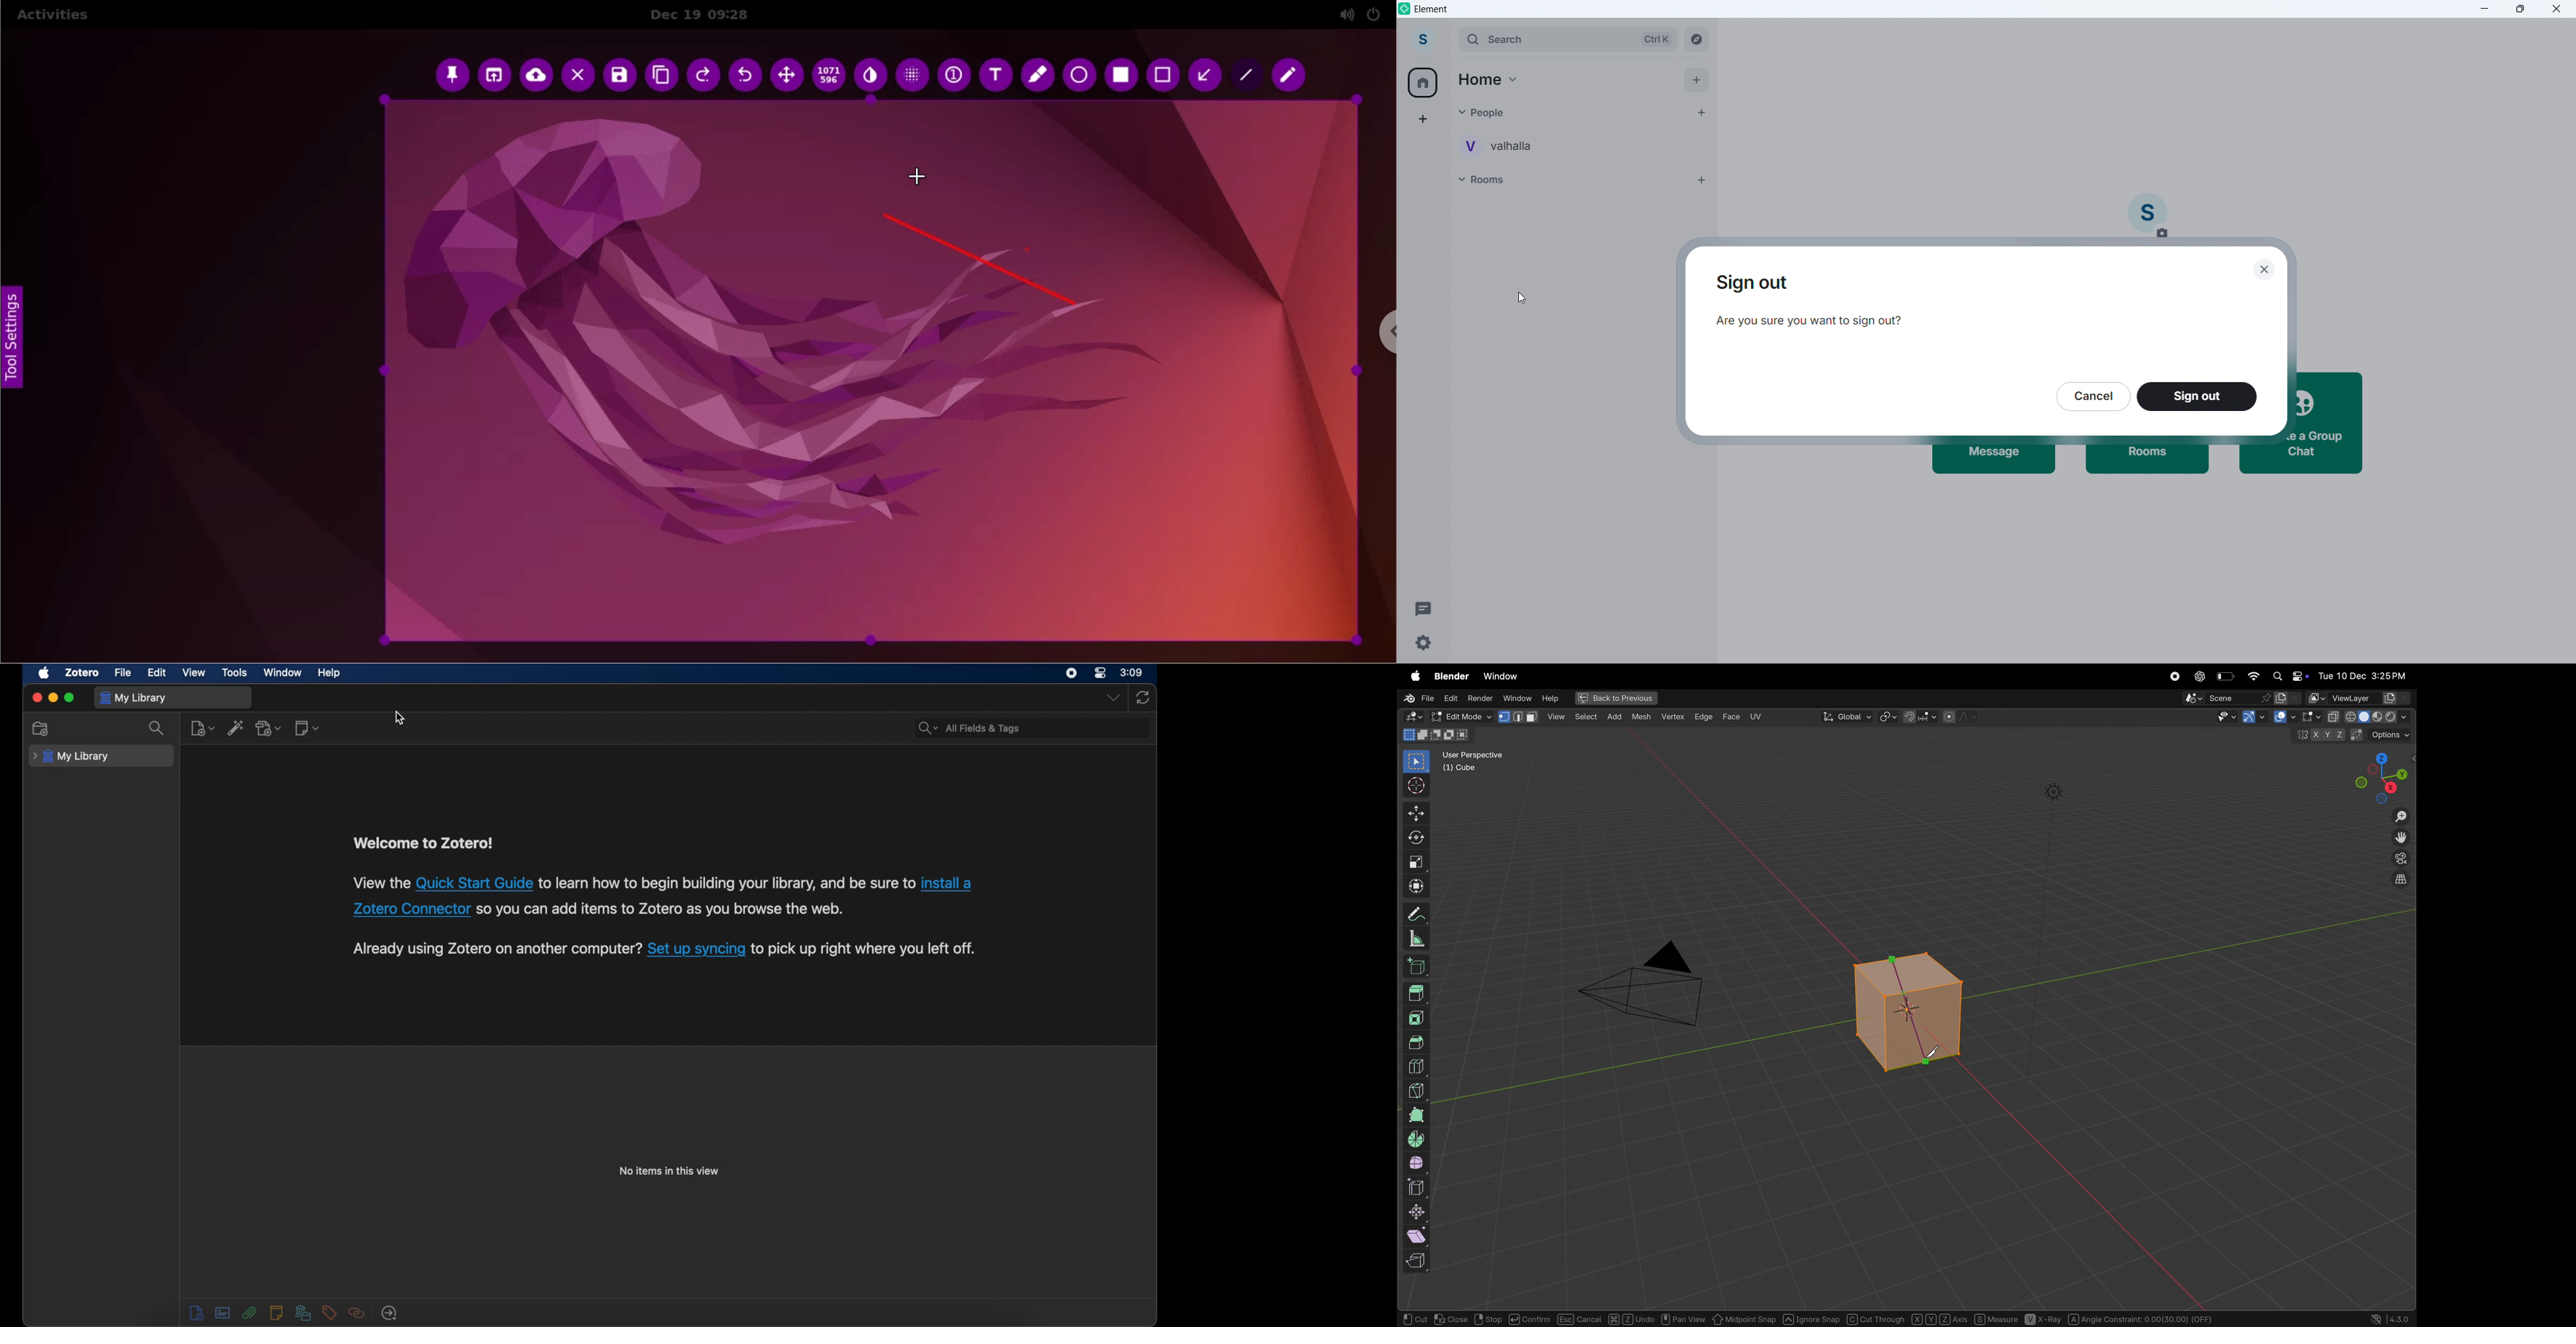 This screenshot has width=2576, height=1344. I want to click on 3 d cube, so click(1911, 1011).